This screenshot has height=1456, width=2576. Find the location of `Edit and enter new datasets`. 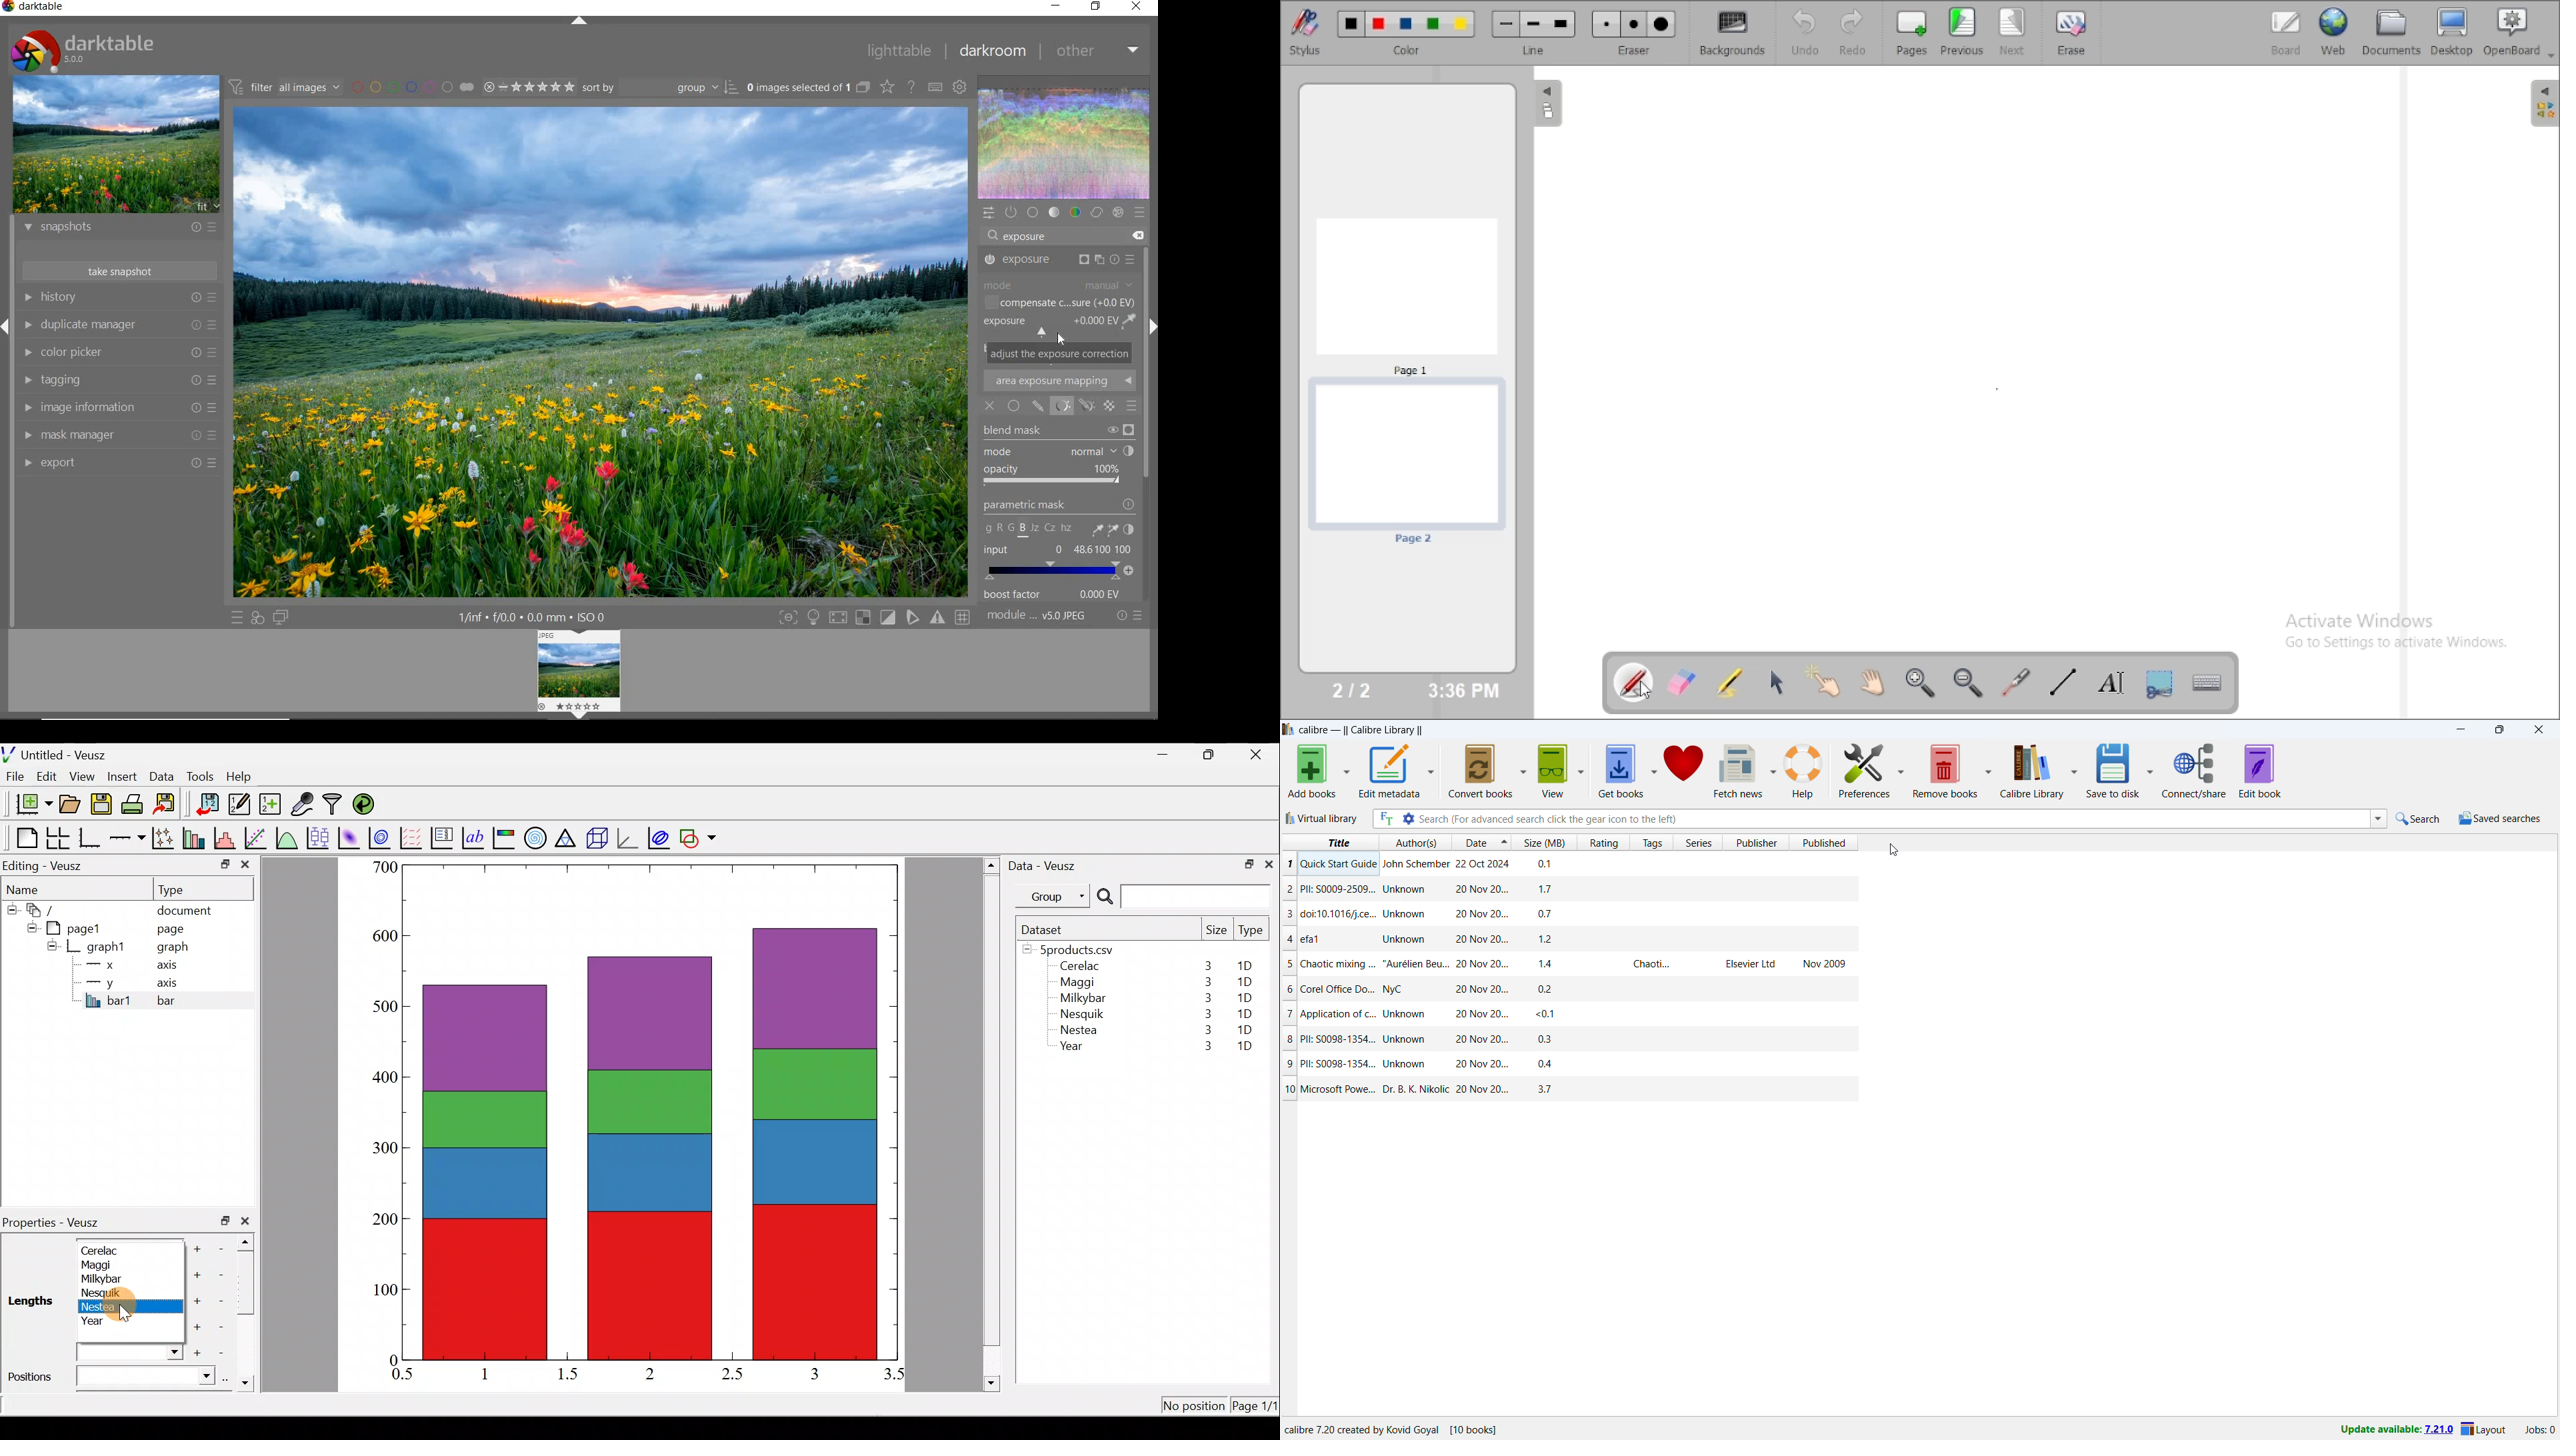

Edit and enter new datasets is located at coordinates (239, 805).